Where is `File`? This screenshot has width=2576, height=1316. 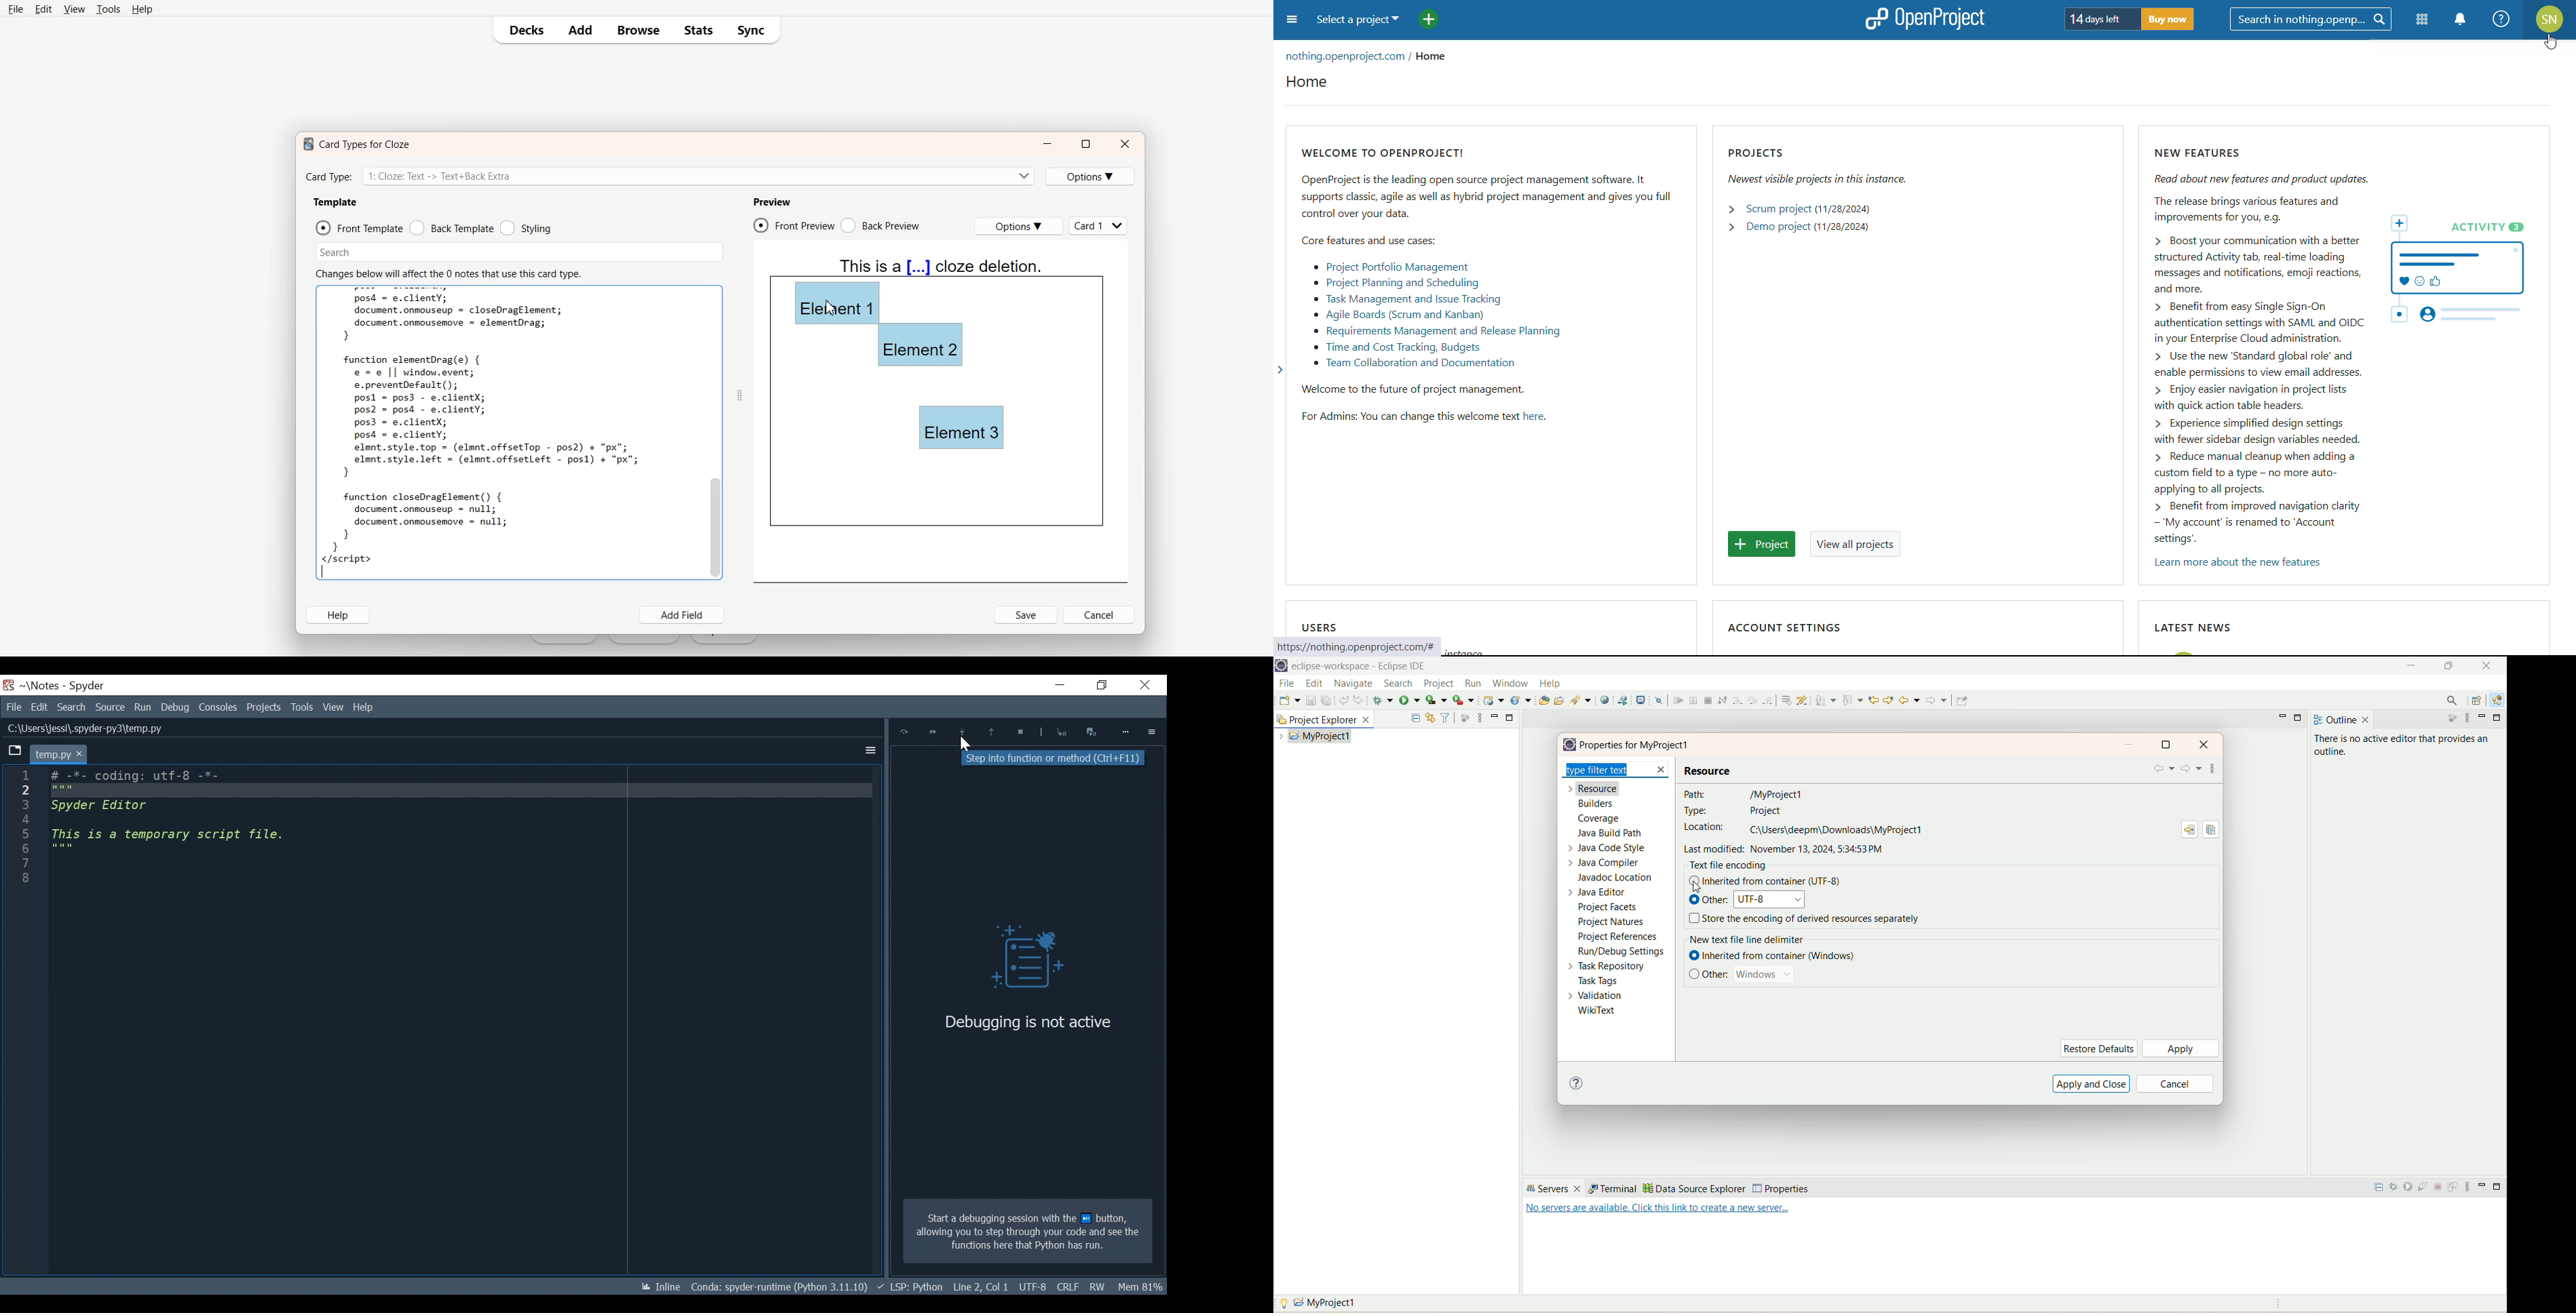 File is located at coordinates (16, 9).